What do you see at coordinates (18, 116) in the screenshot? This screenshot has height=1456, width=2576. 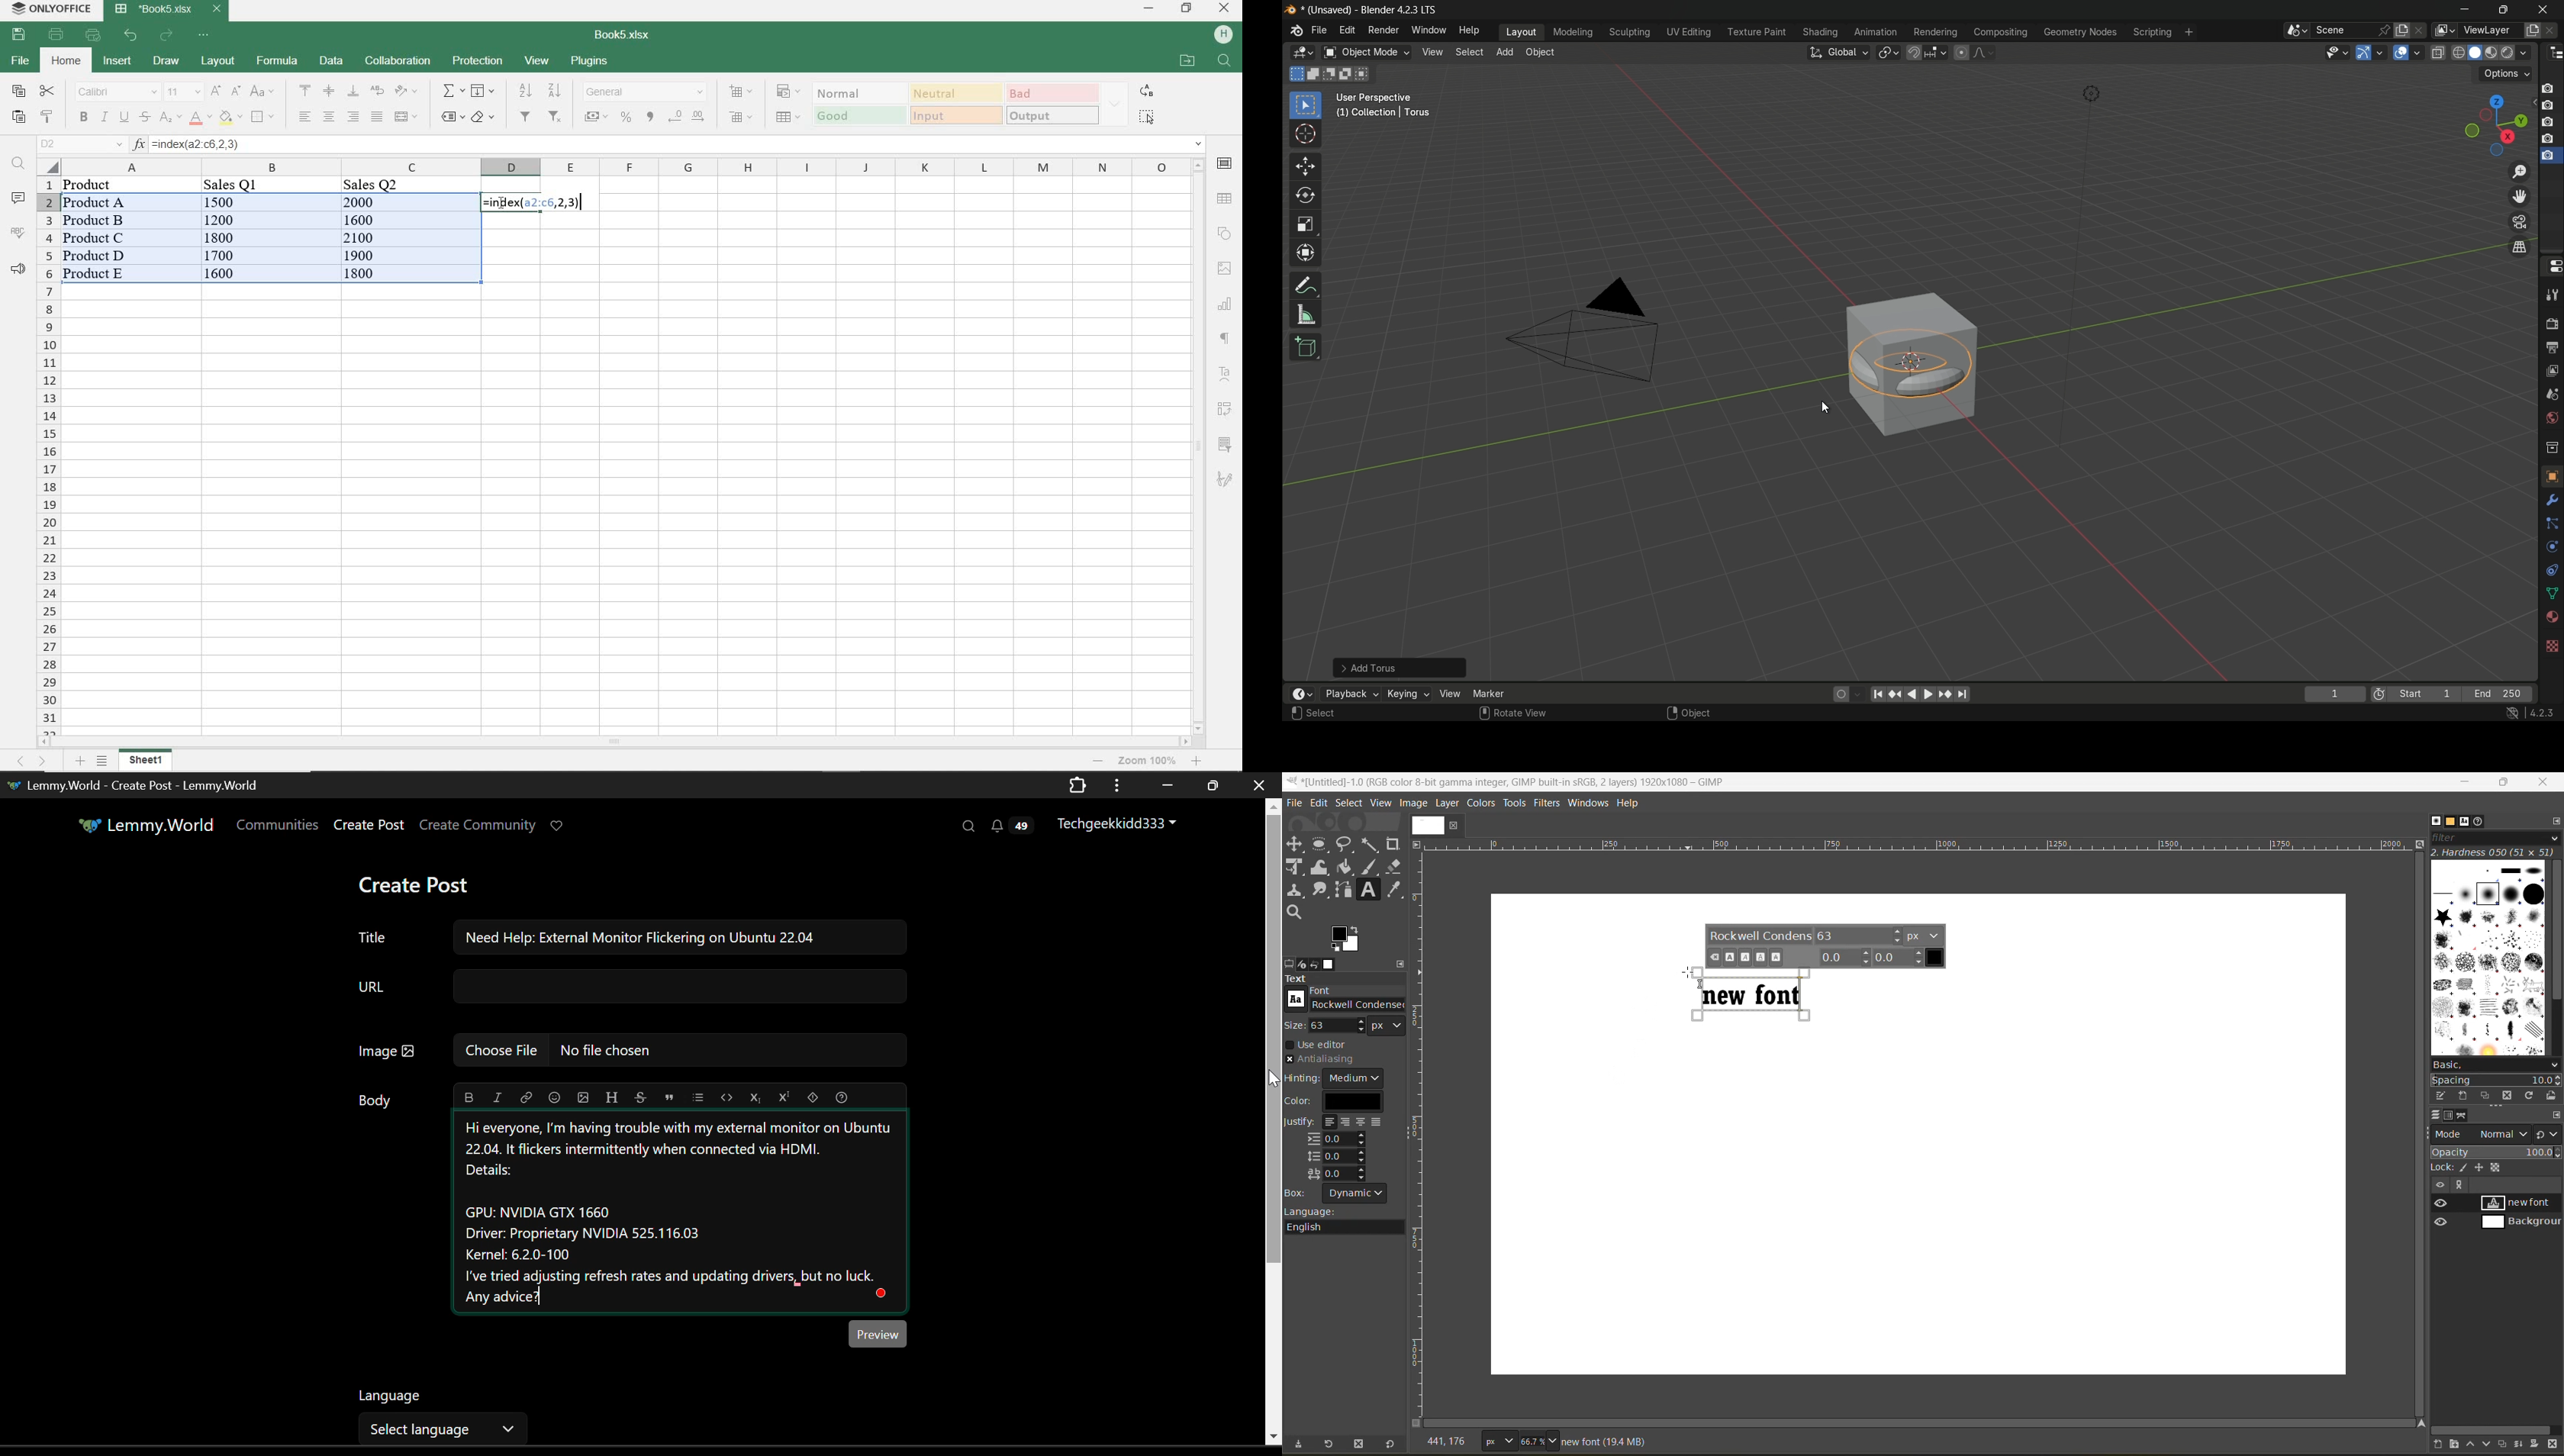 I see `paste` at bounding box center [18, 116].